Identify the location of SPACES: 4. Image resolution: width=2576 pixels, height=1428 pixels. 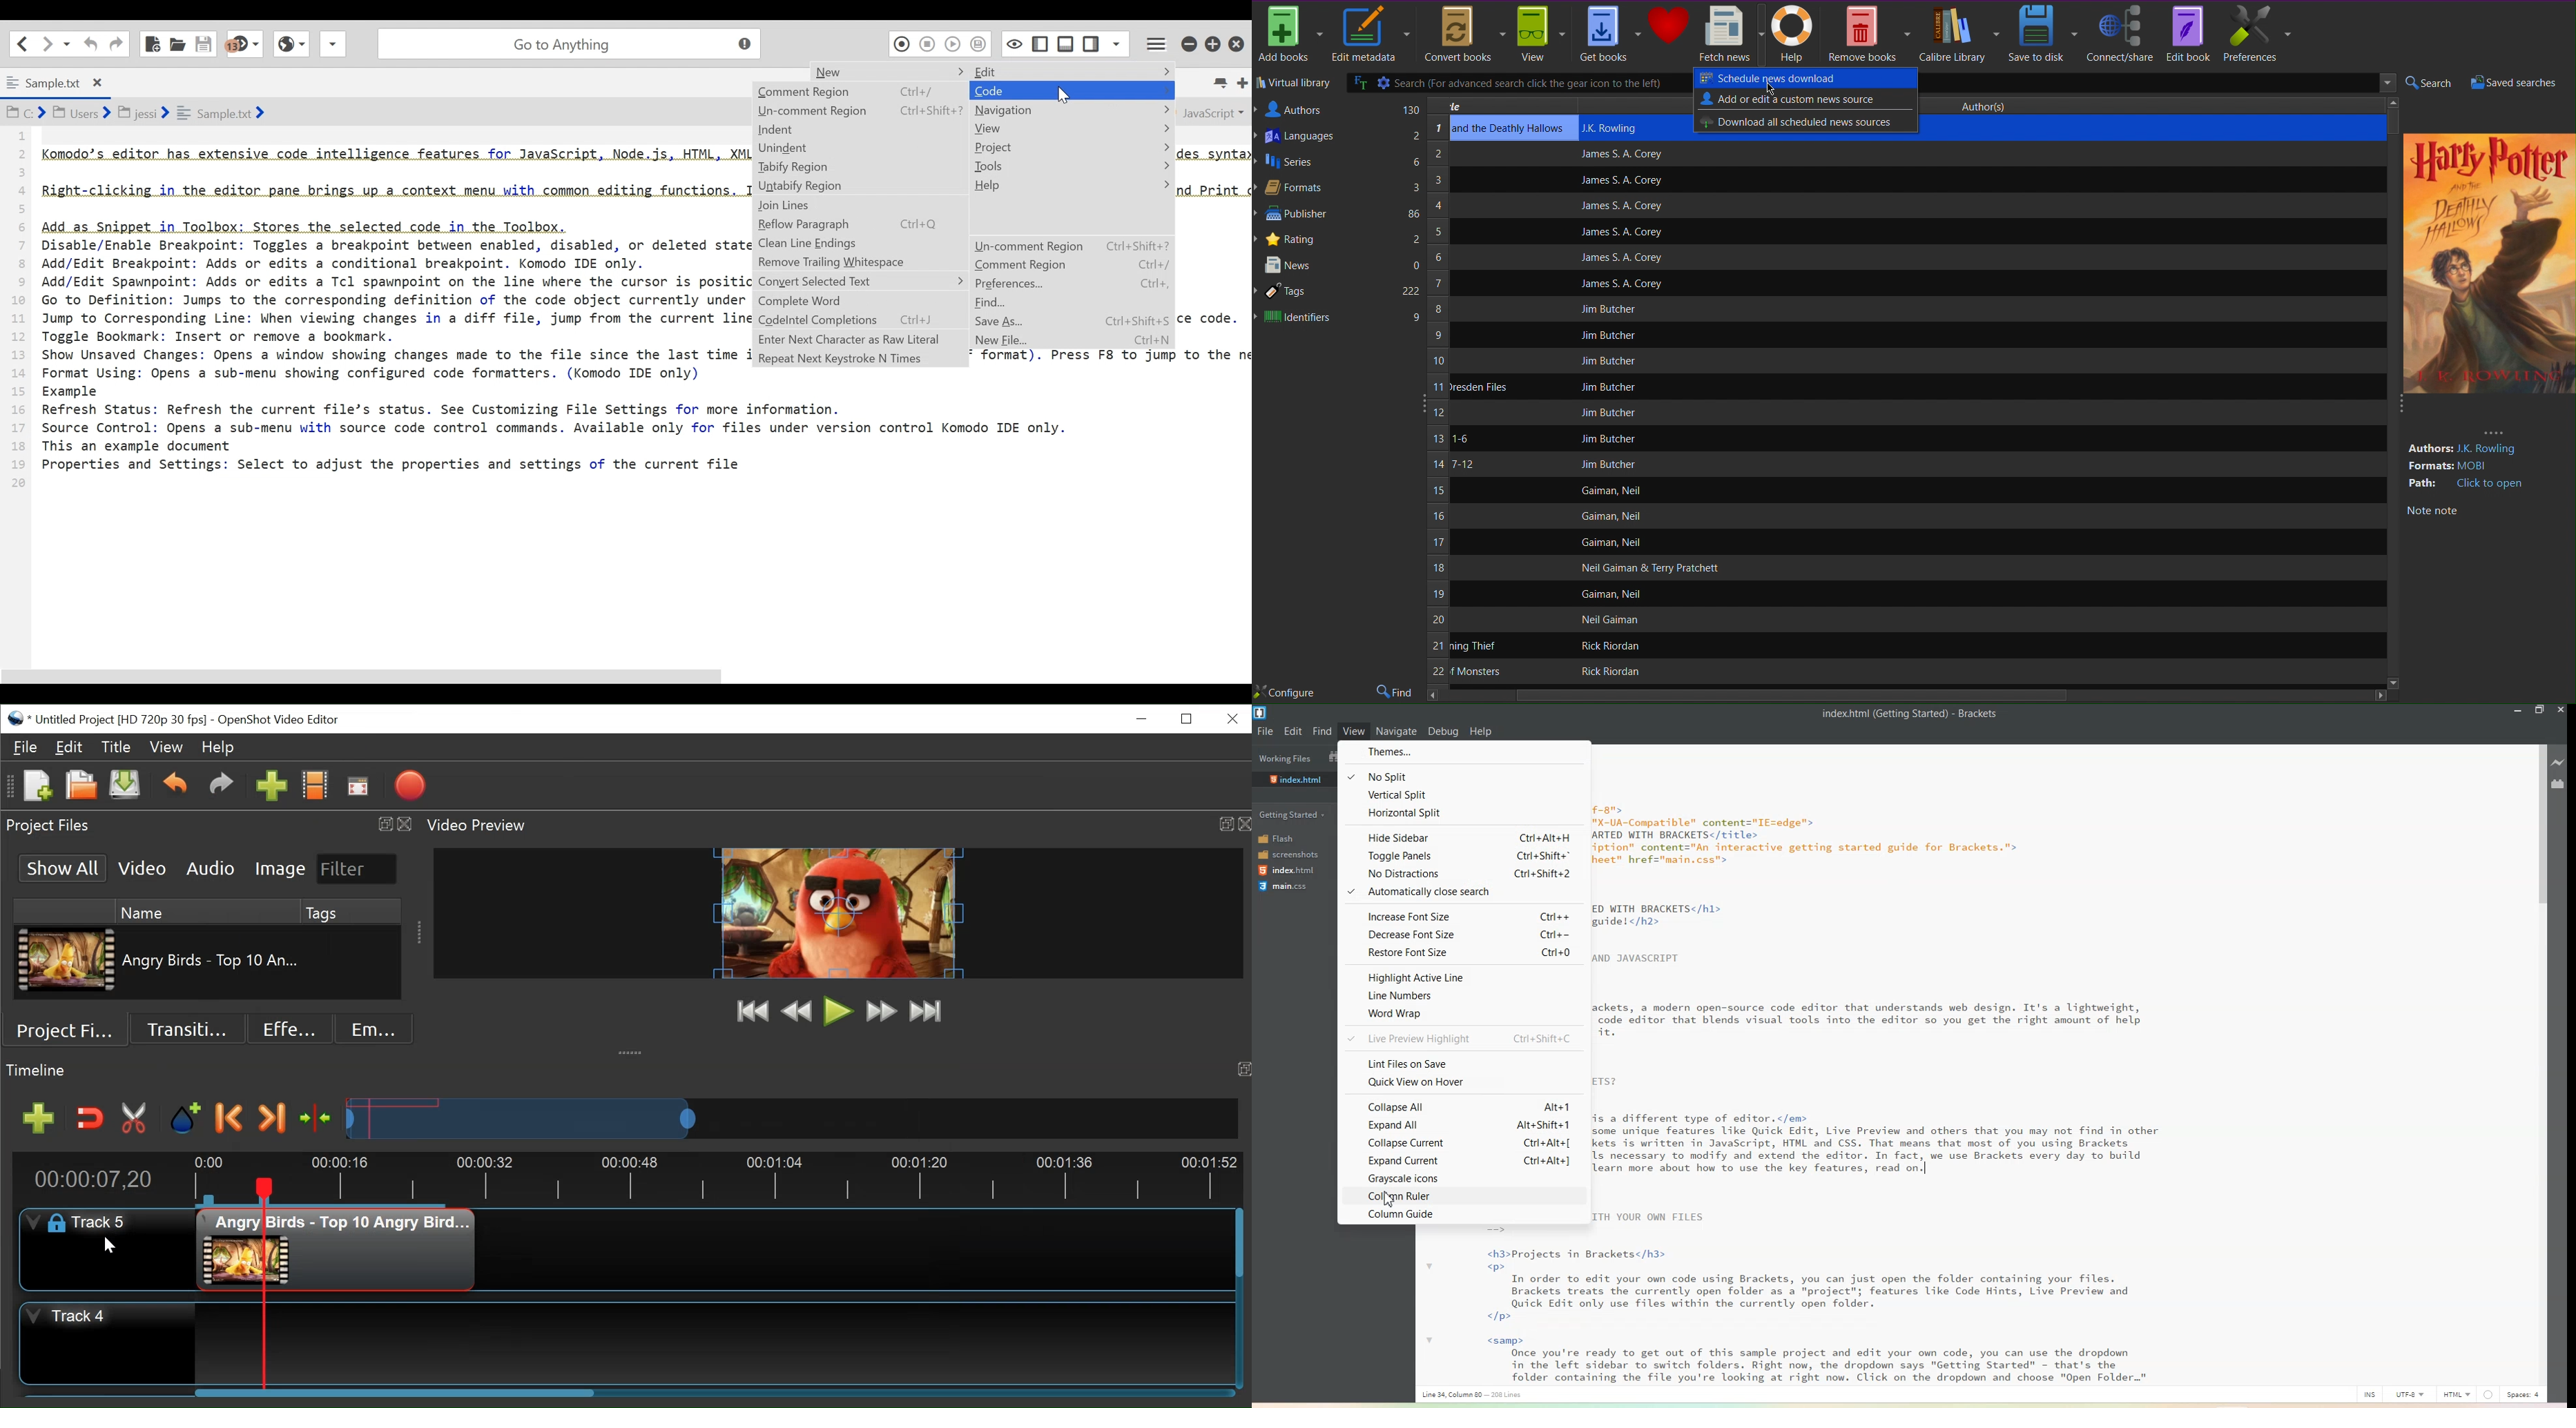
(2512, 1395).